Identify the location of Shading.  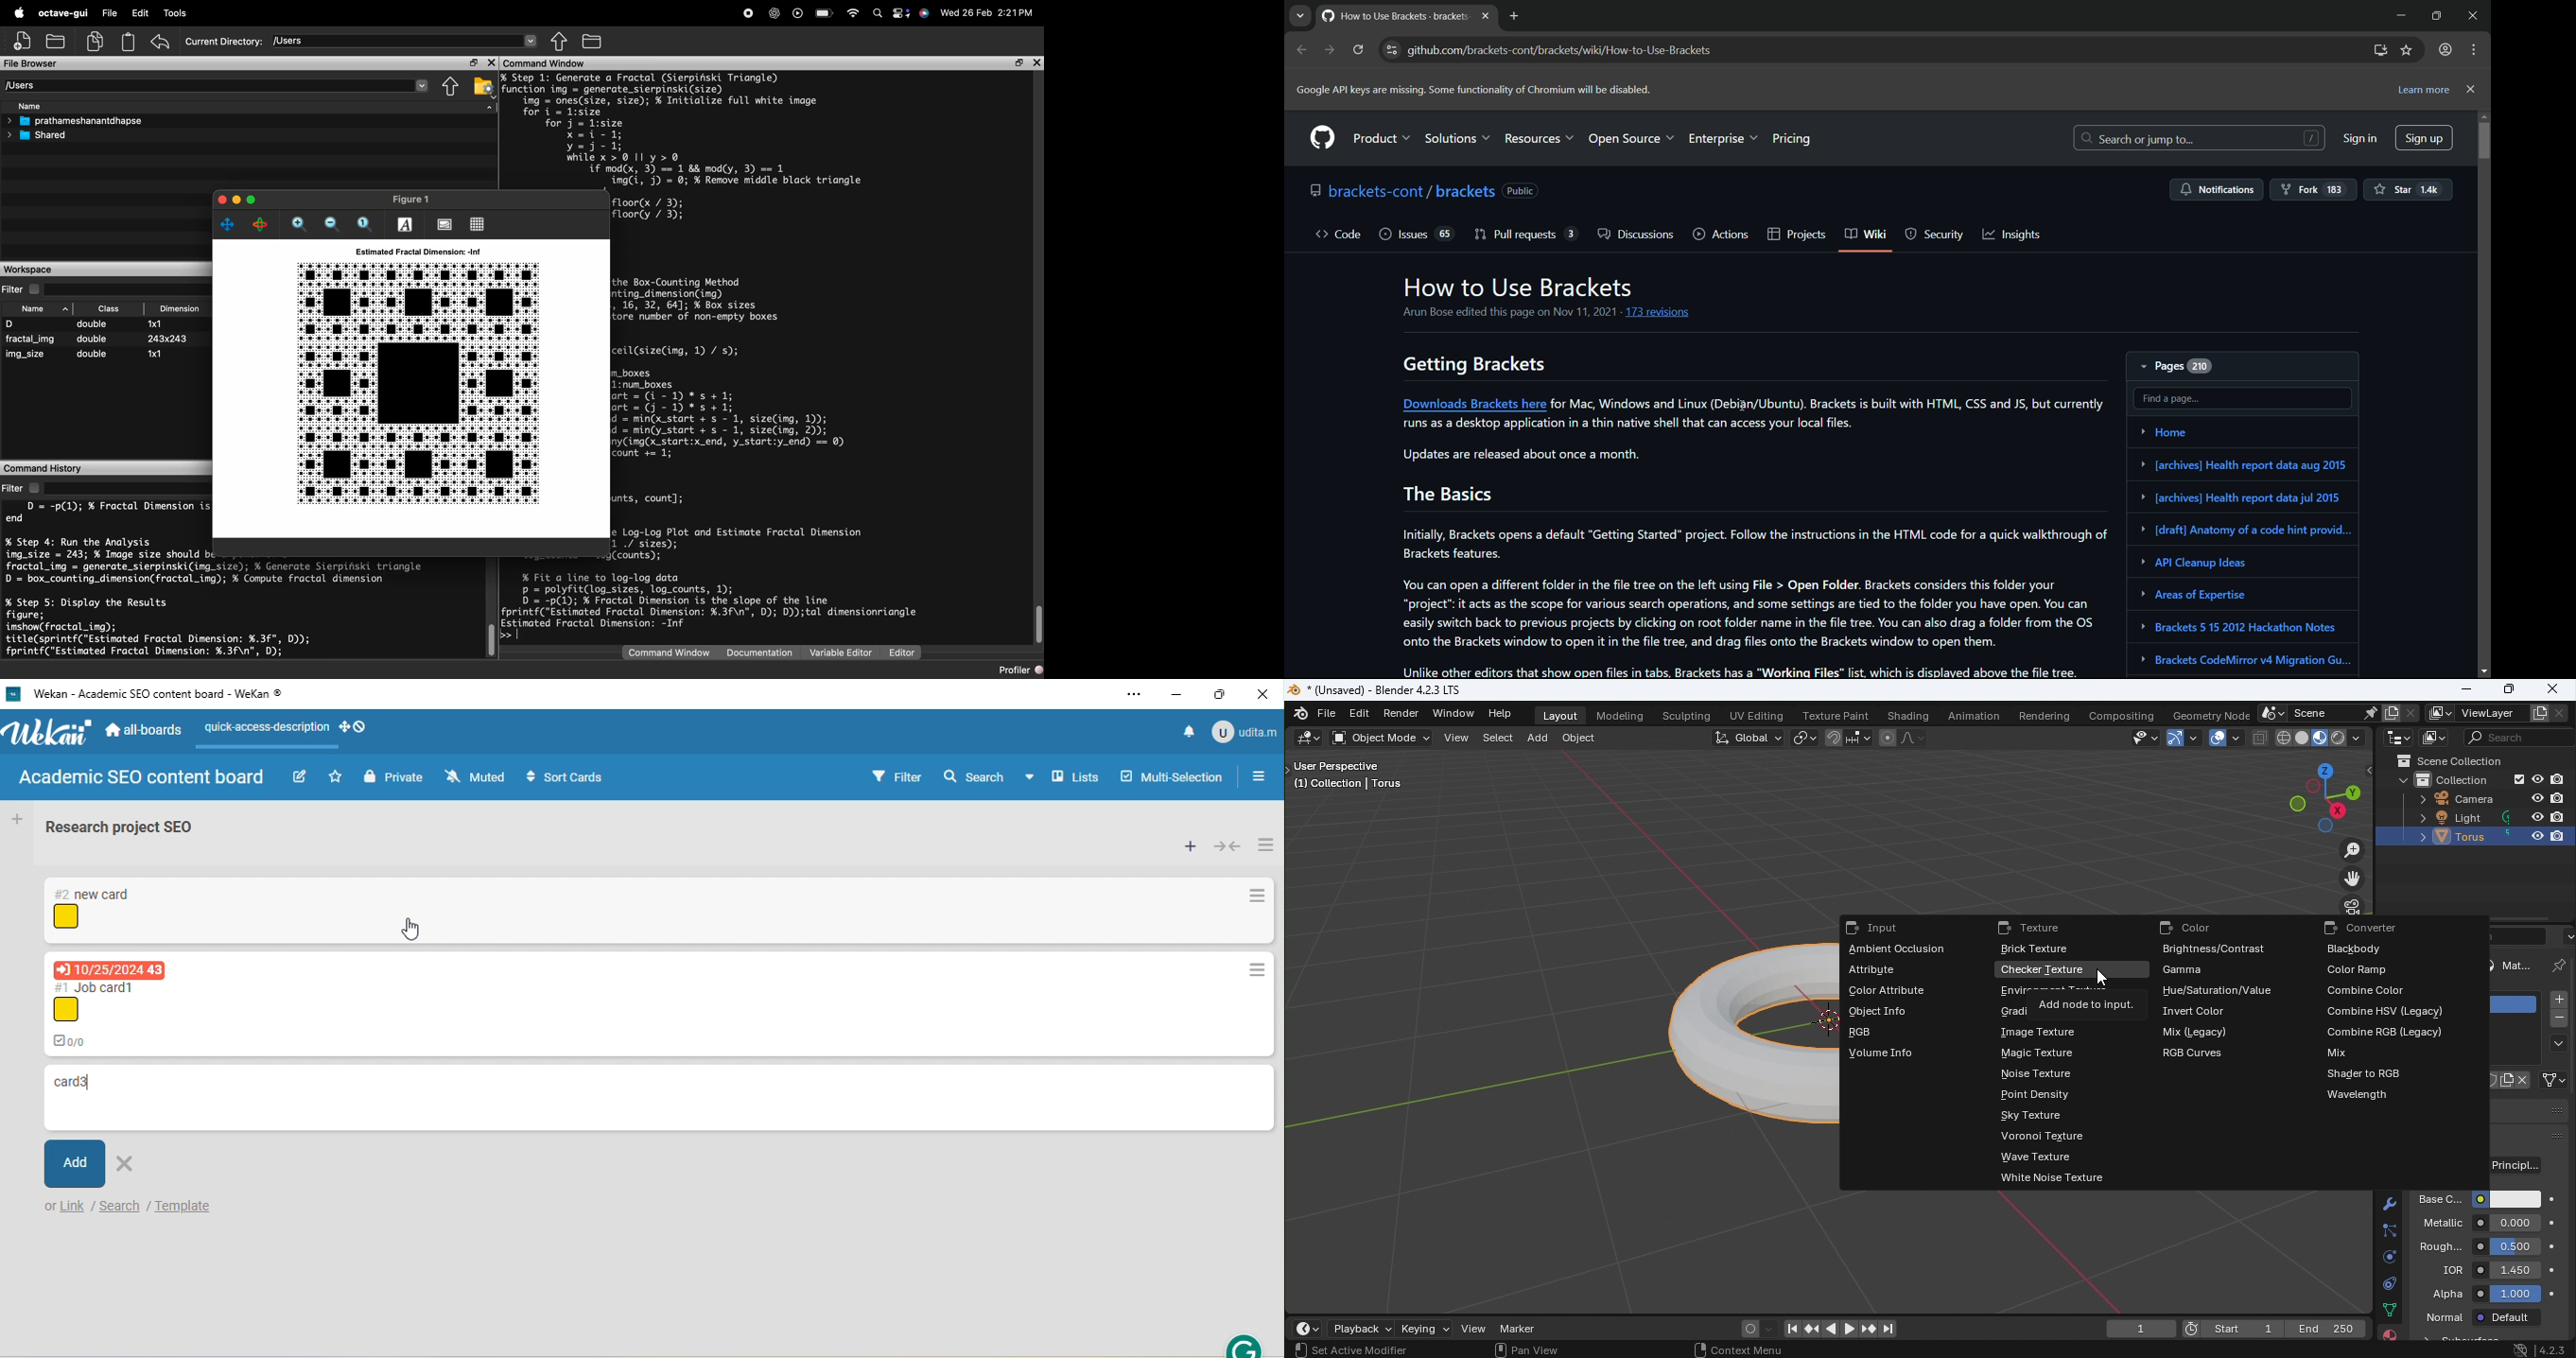
(1908, 714).